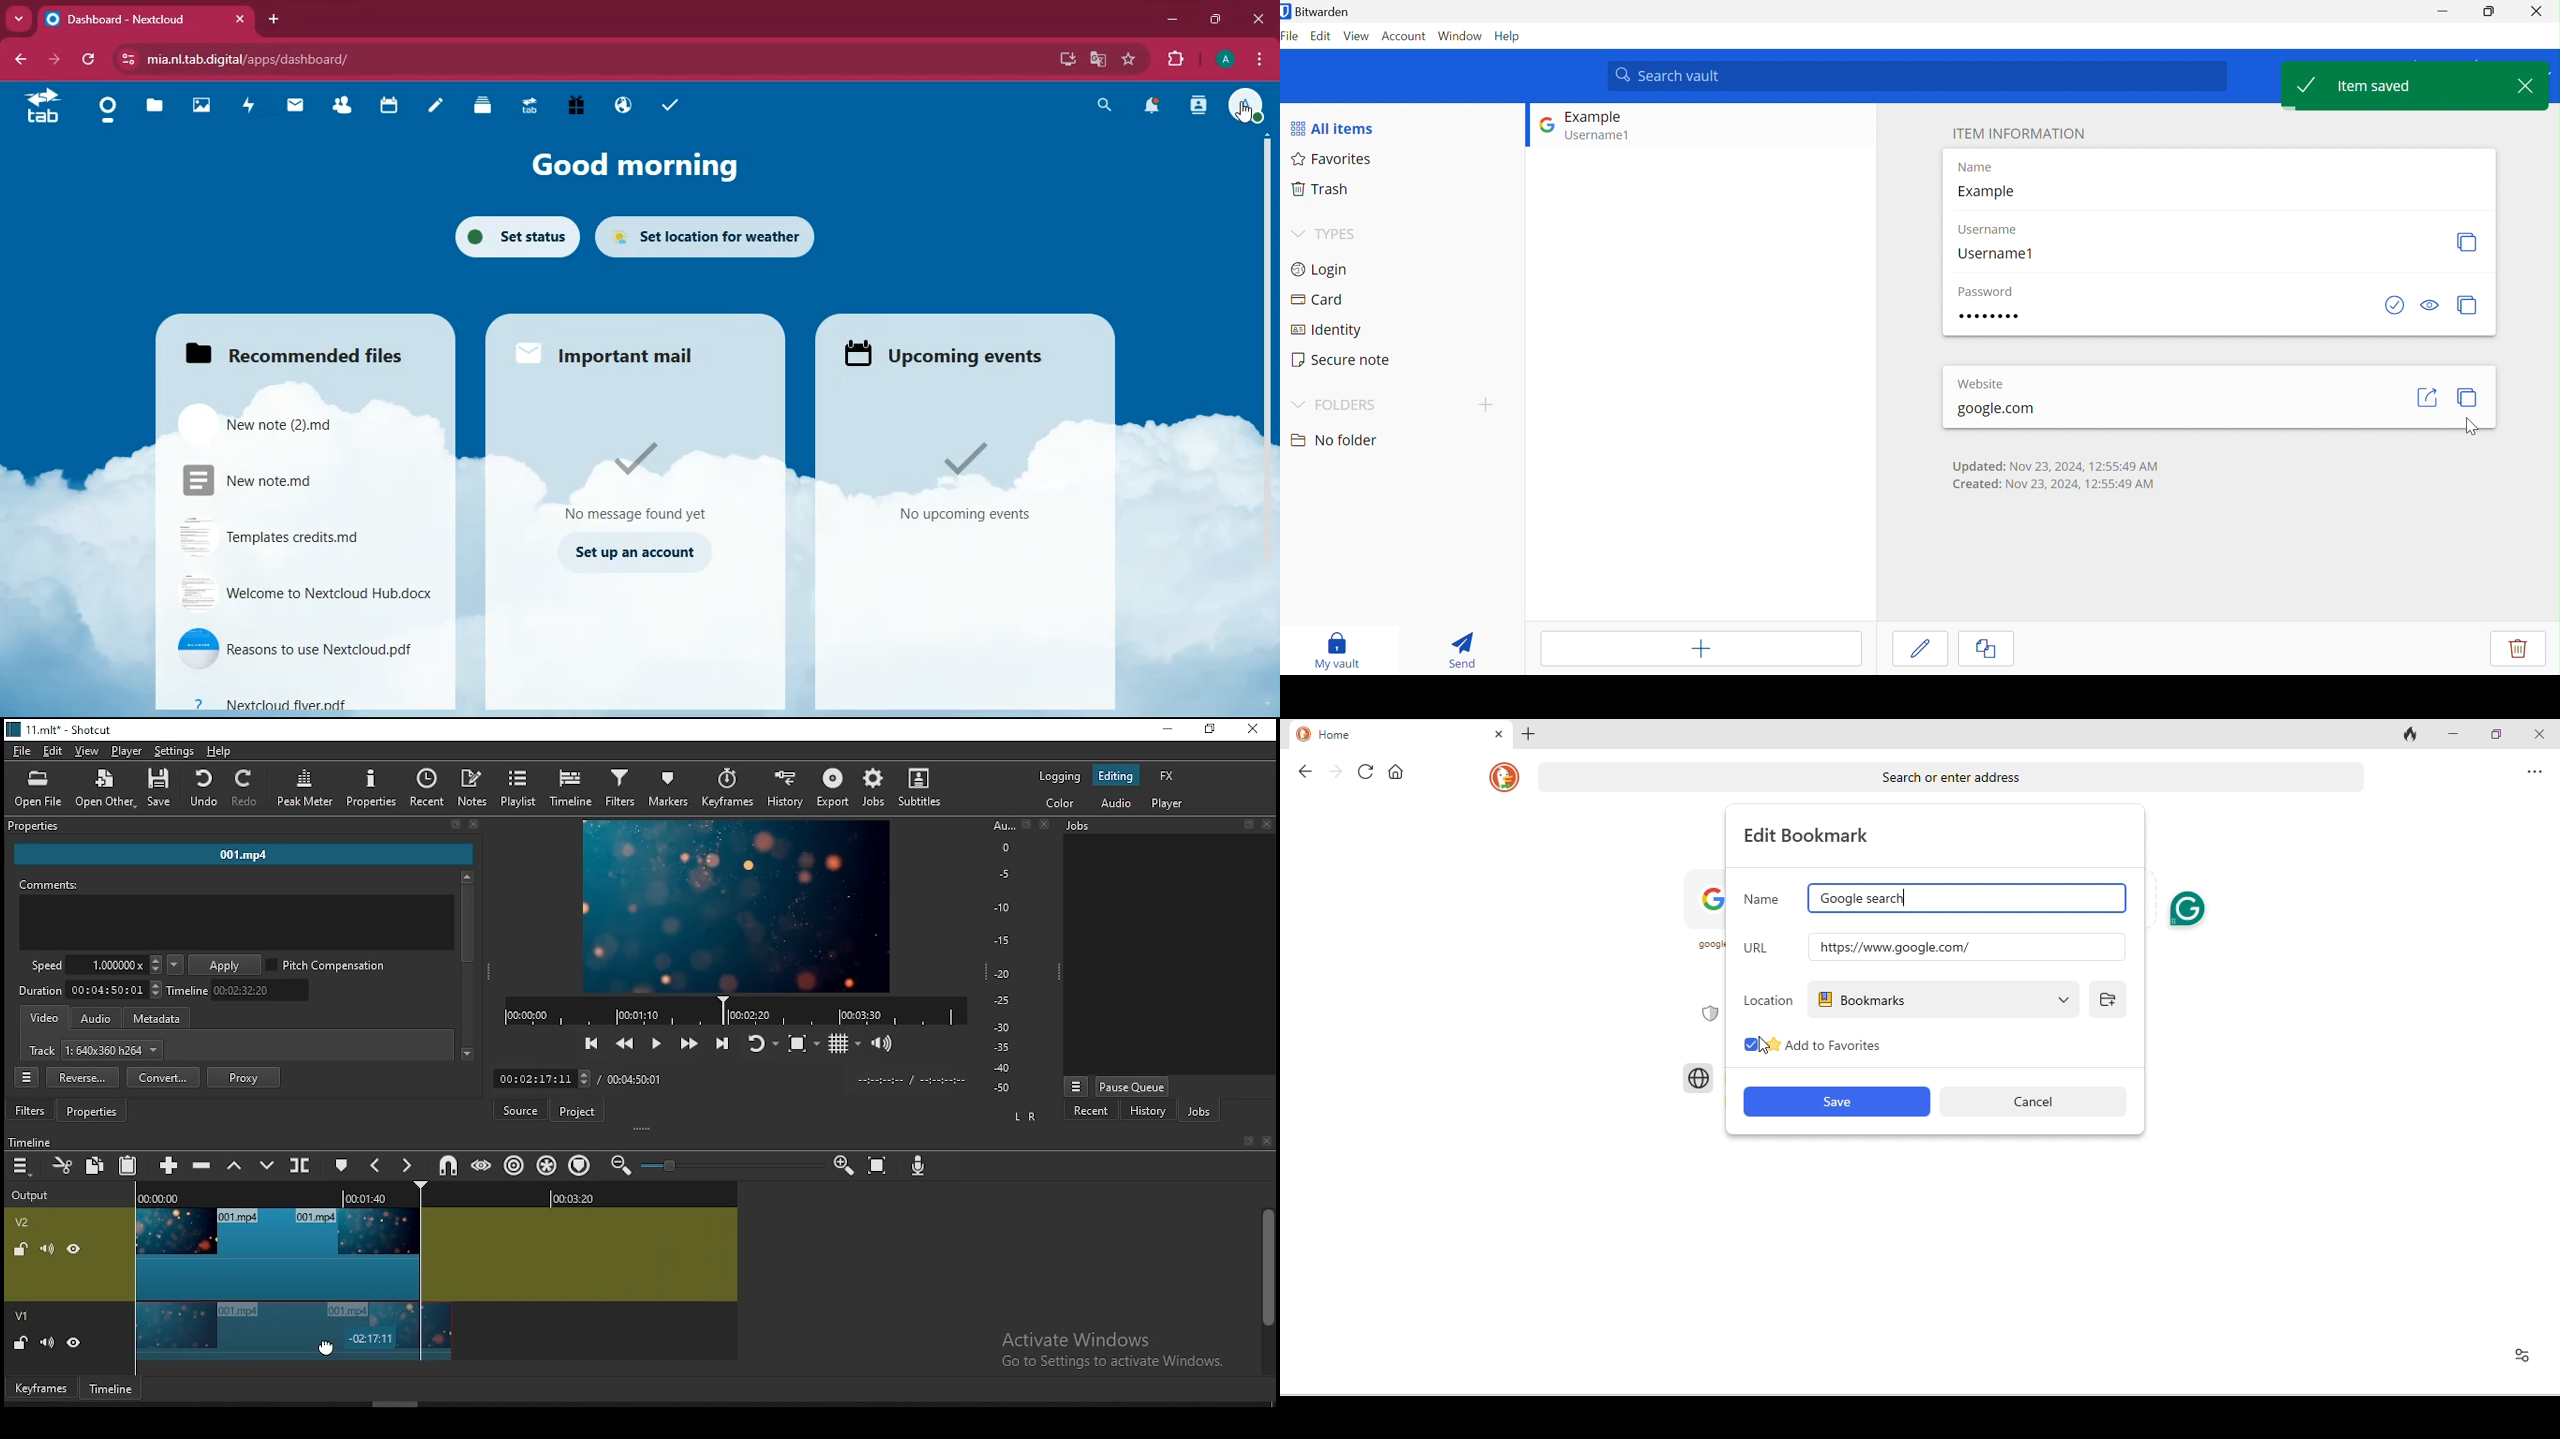 The image size is (2576, 1456). Describe the element at coordinates (1114, 803) in the screenshot. I see `audio` at that location.